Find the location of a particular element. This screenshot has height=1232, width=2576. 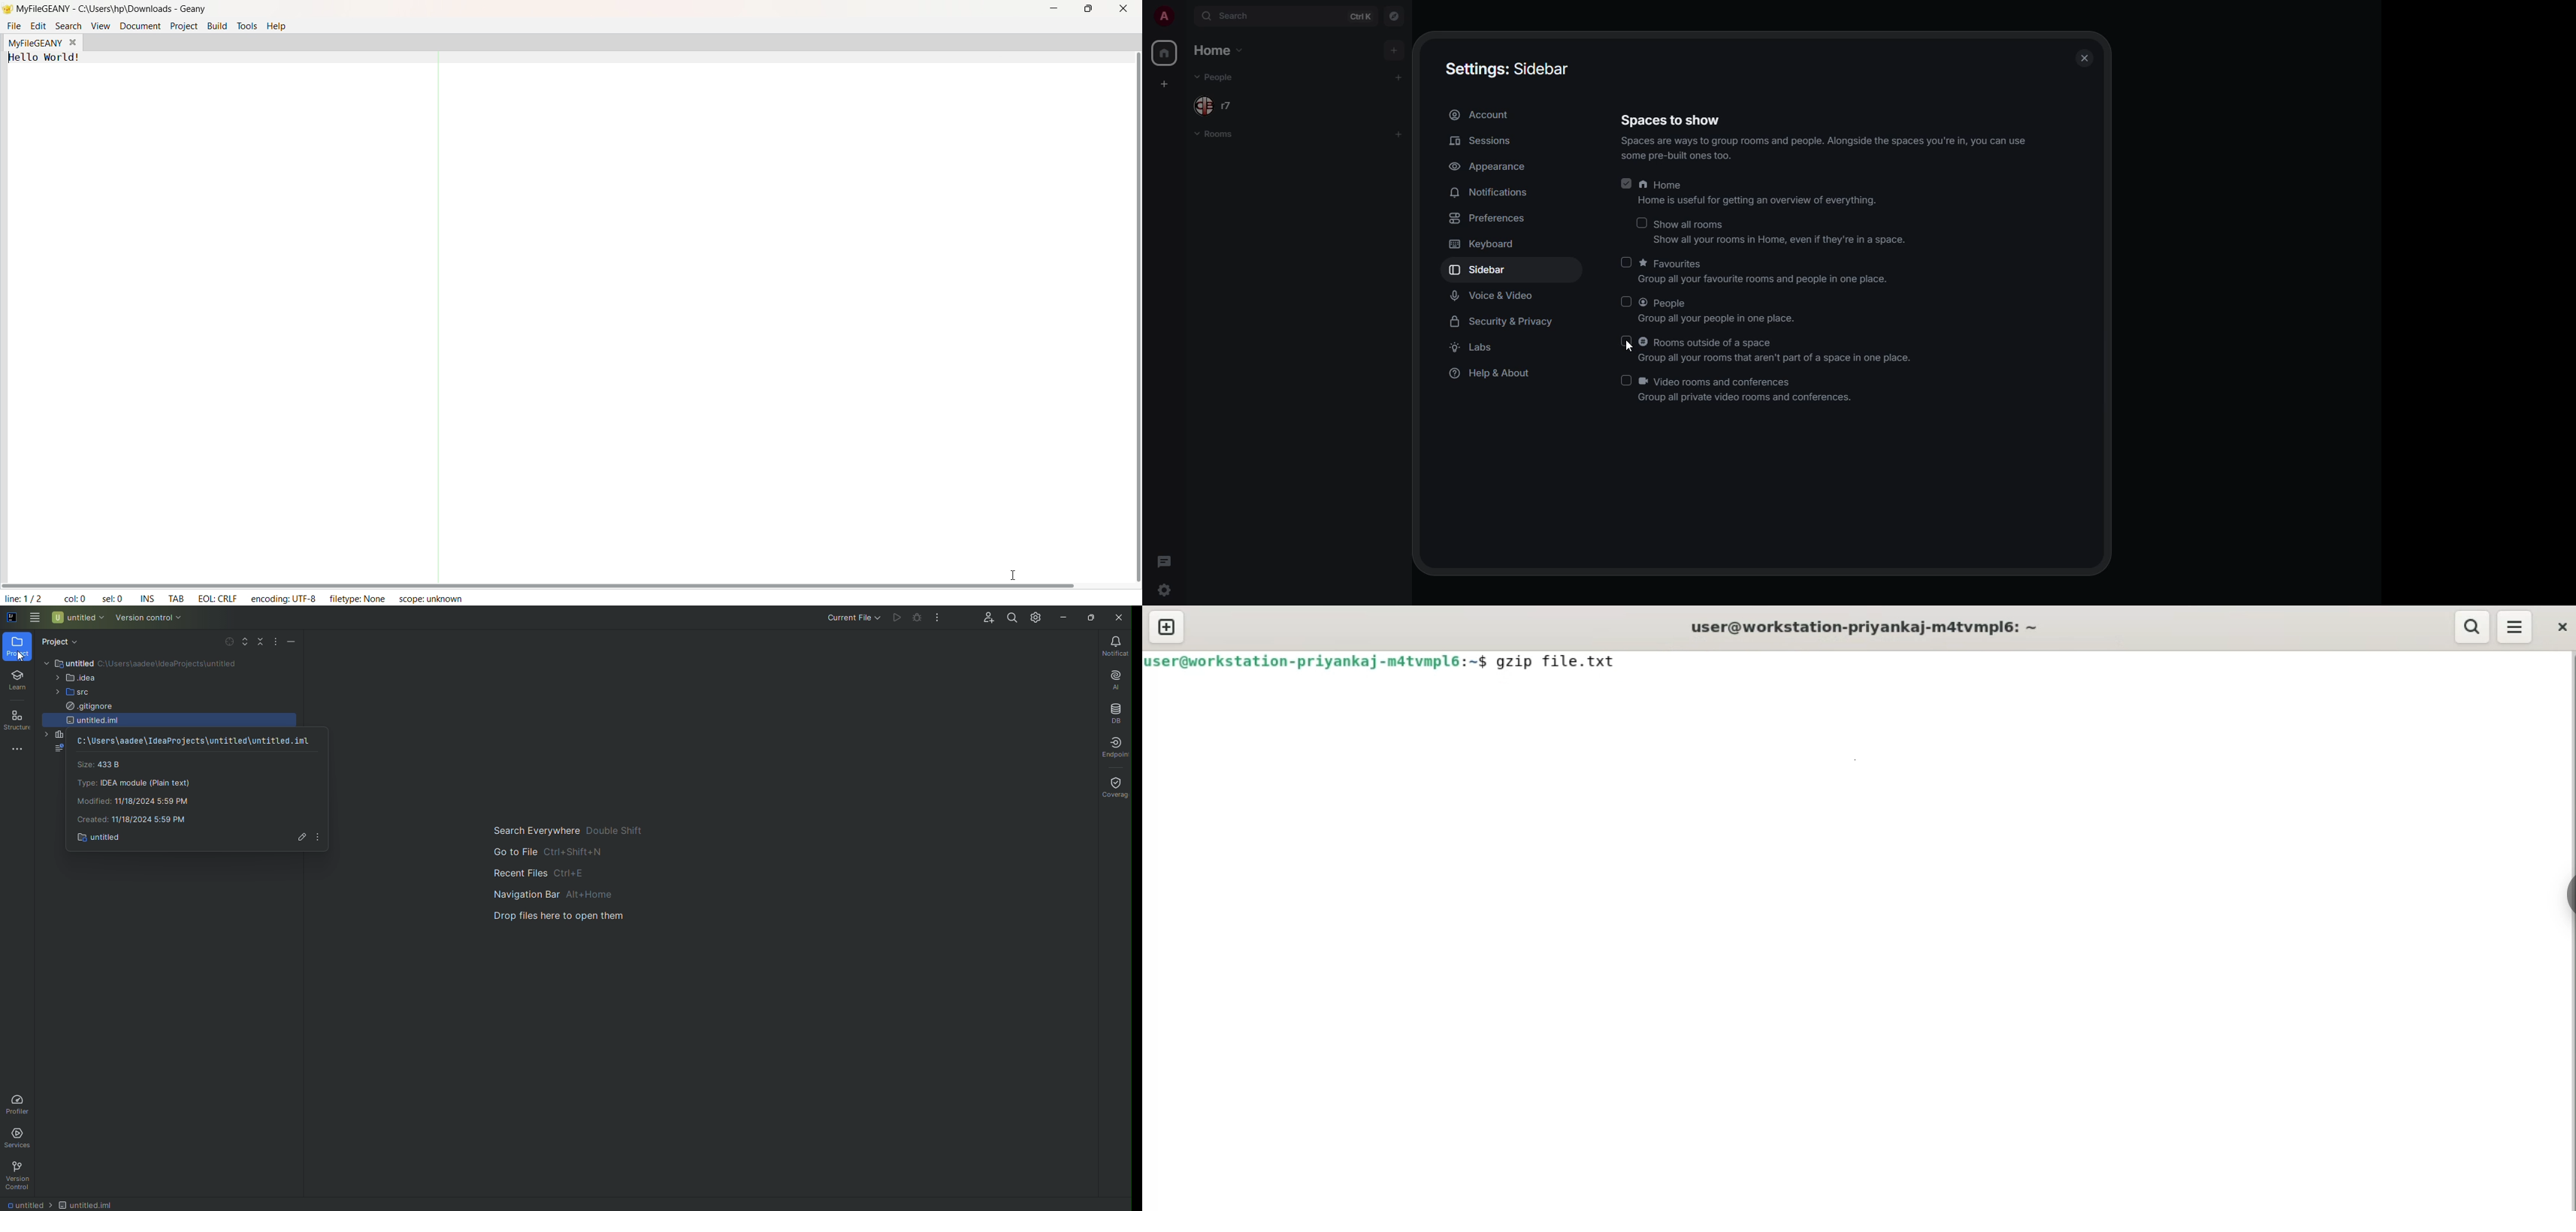

create space is located at coordinates (1165, 85).